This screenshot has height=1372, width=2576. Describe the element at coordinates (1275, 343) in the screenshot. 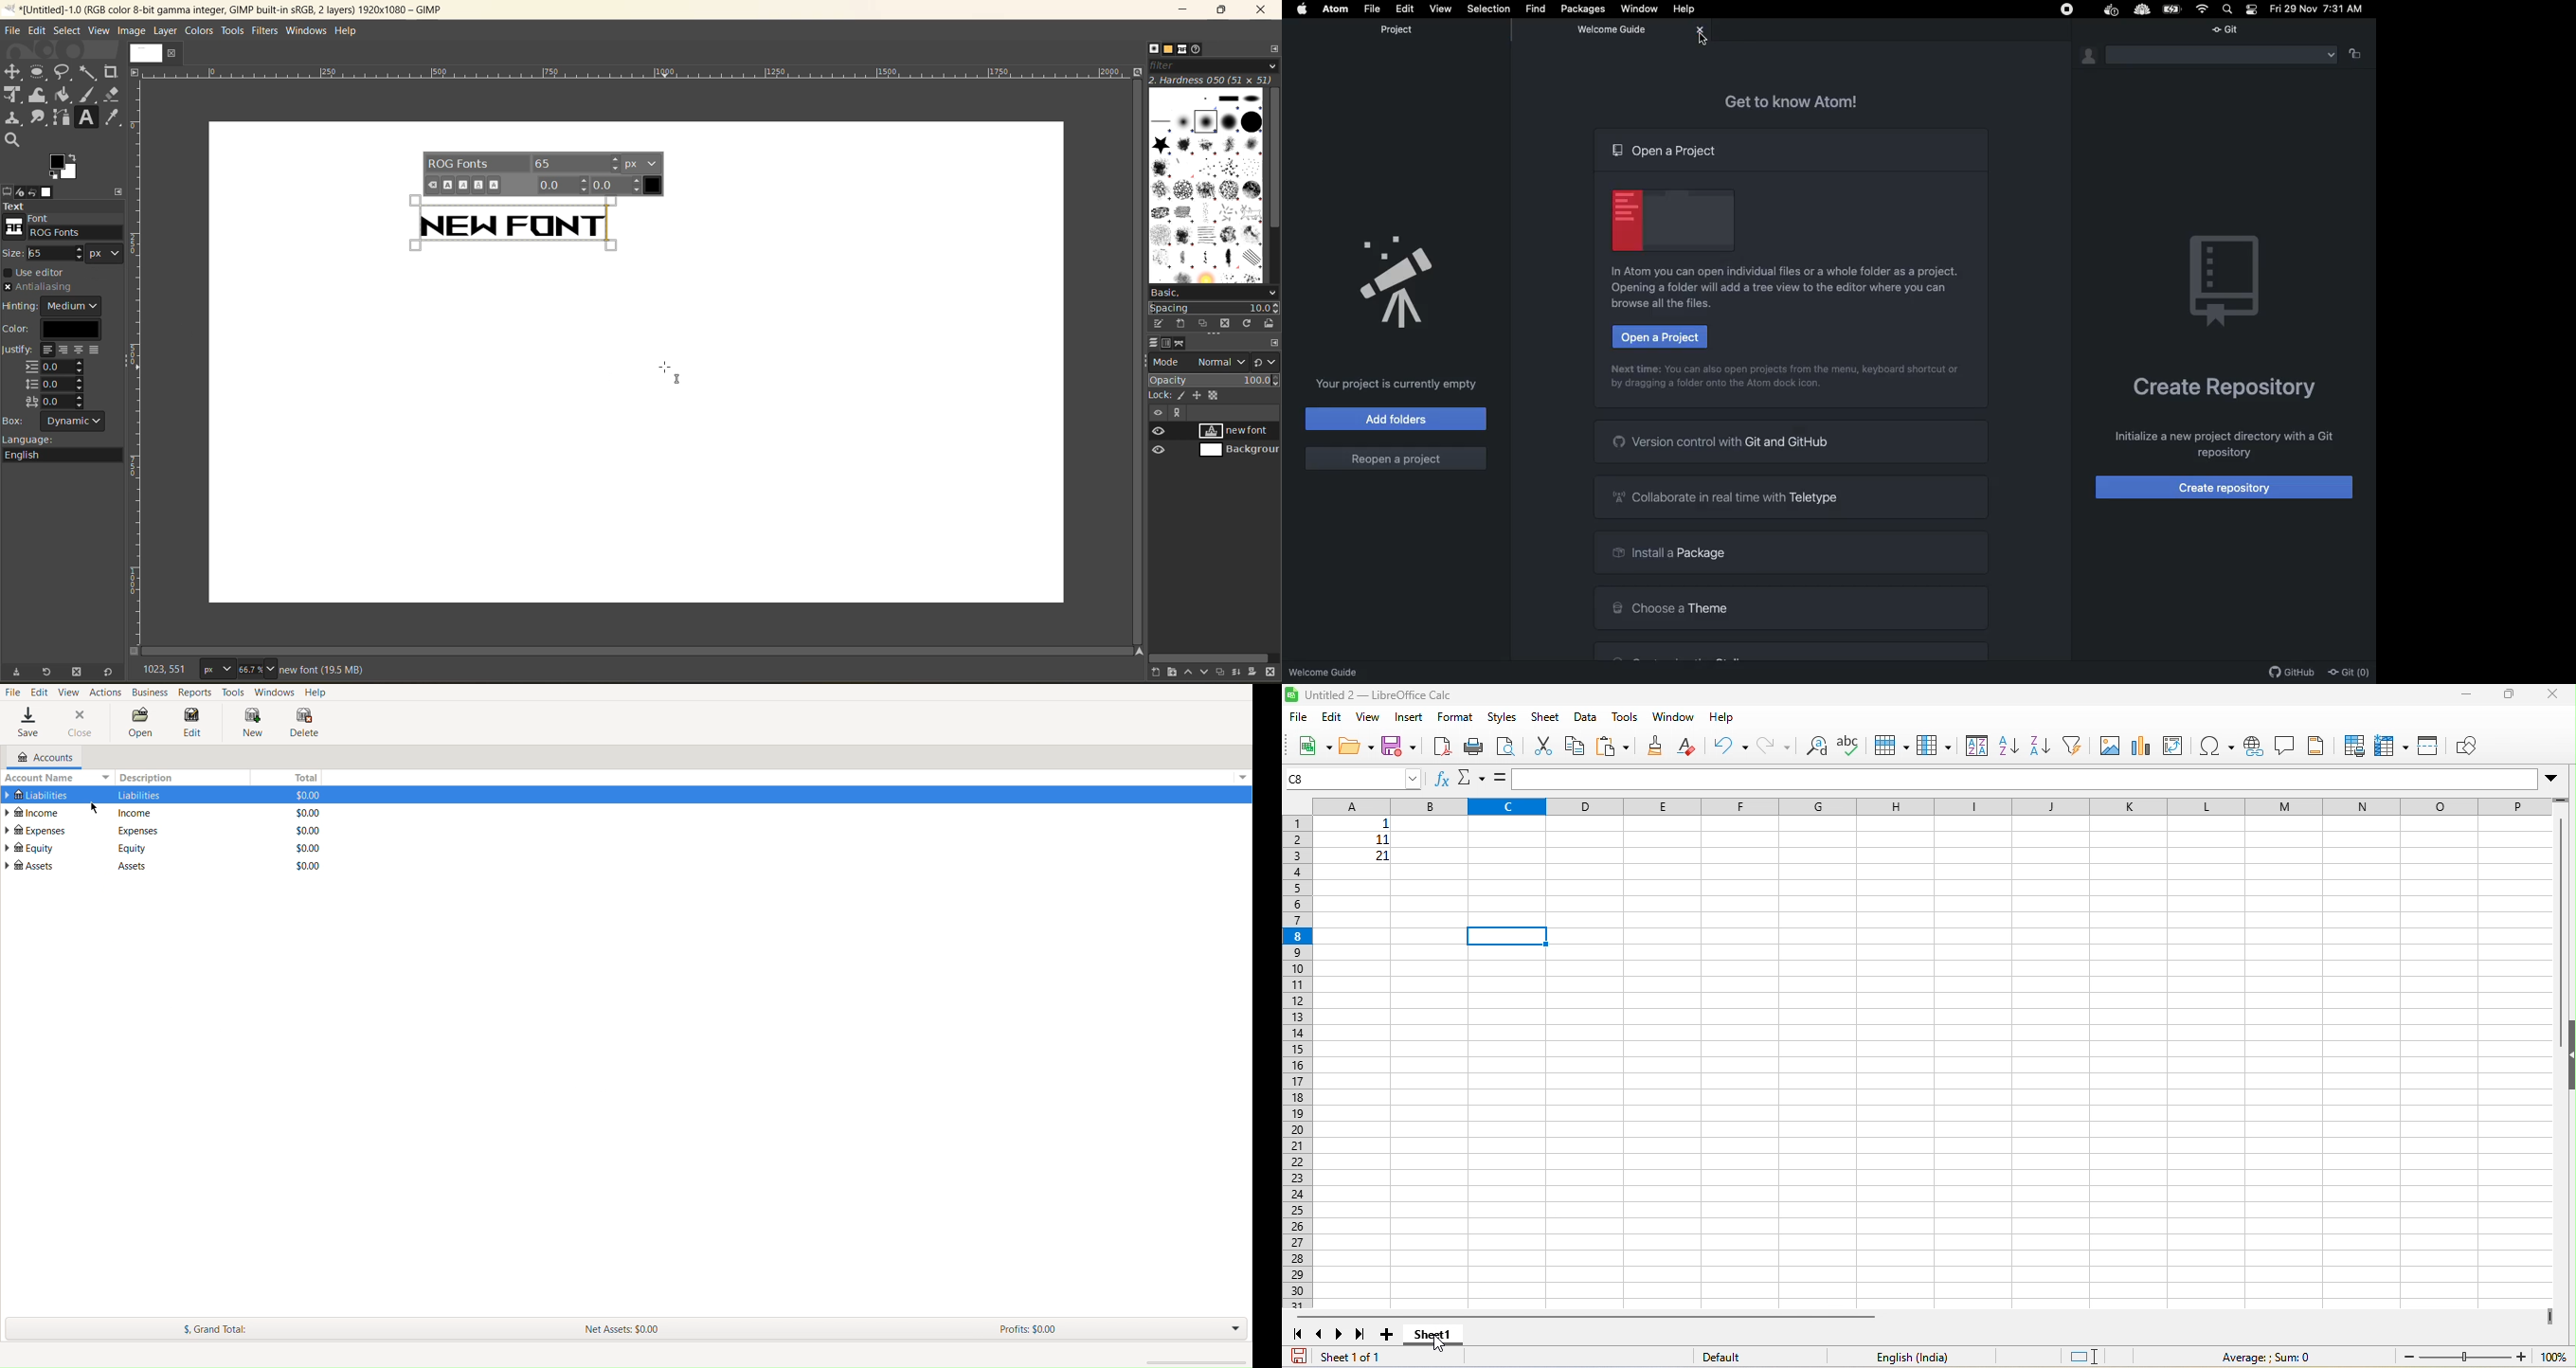

I see `configure` at that location.